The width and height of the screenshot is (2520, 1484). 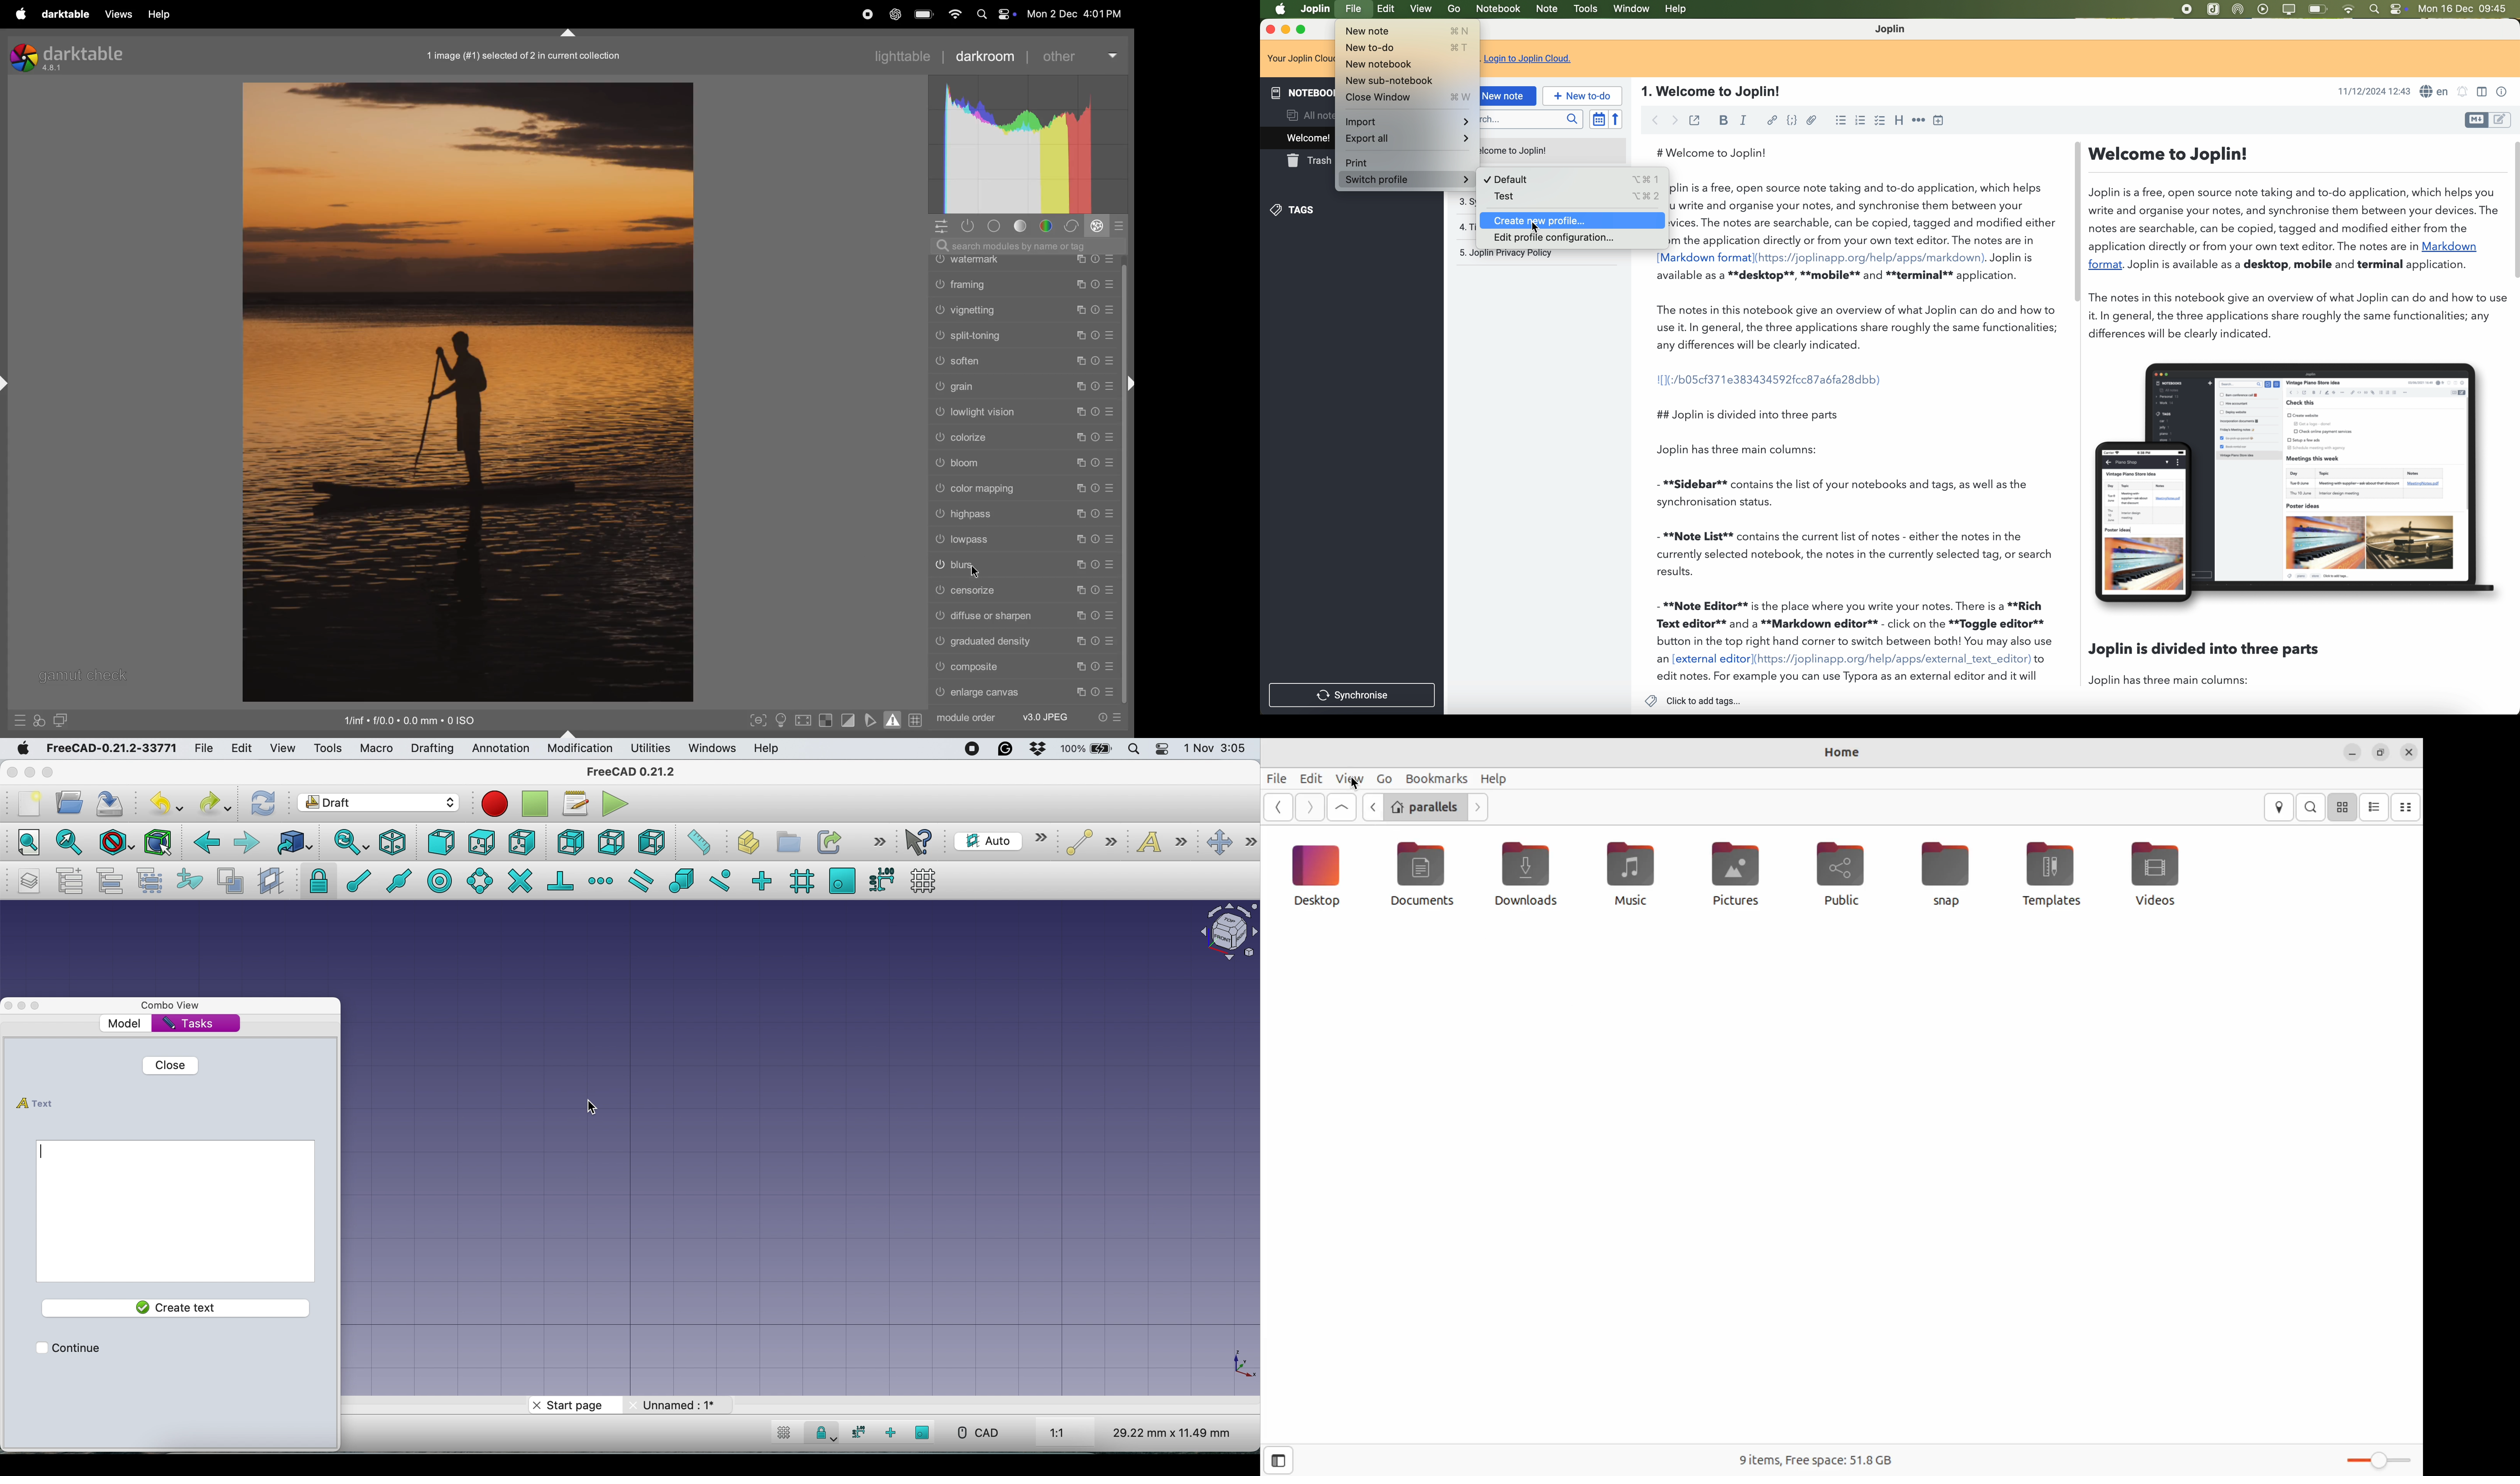 I want to click on play, so click(x=2264, y=9).